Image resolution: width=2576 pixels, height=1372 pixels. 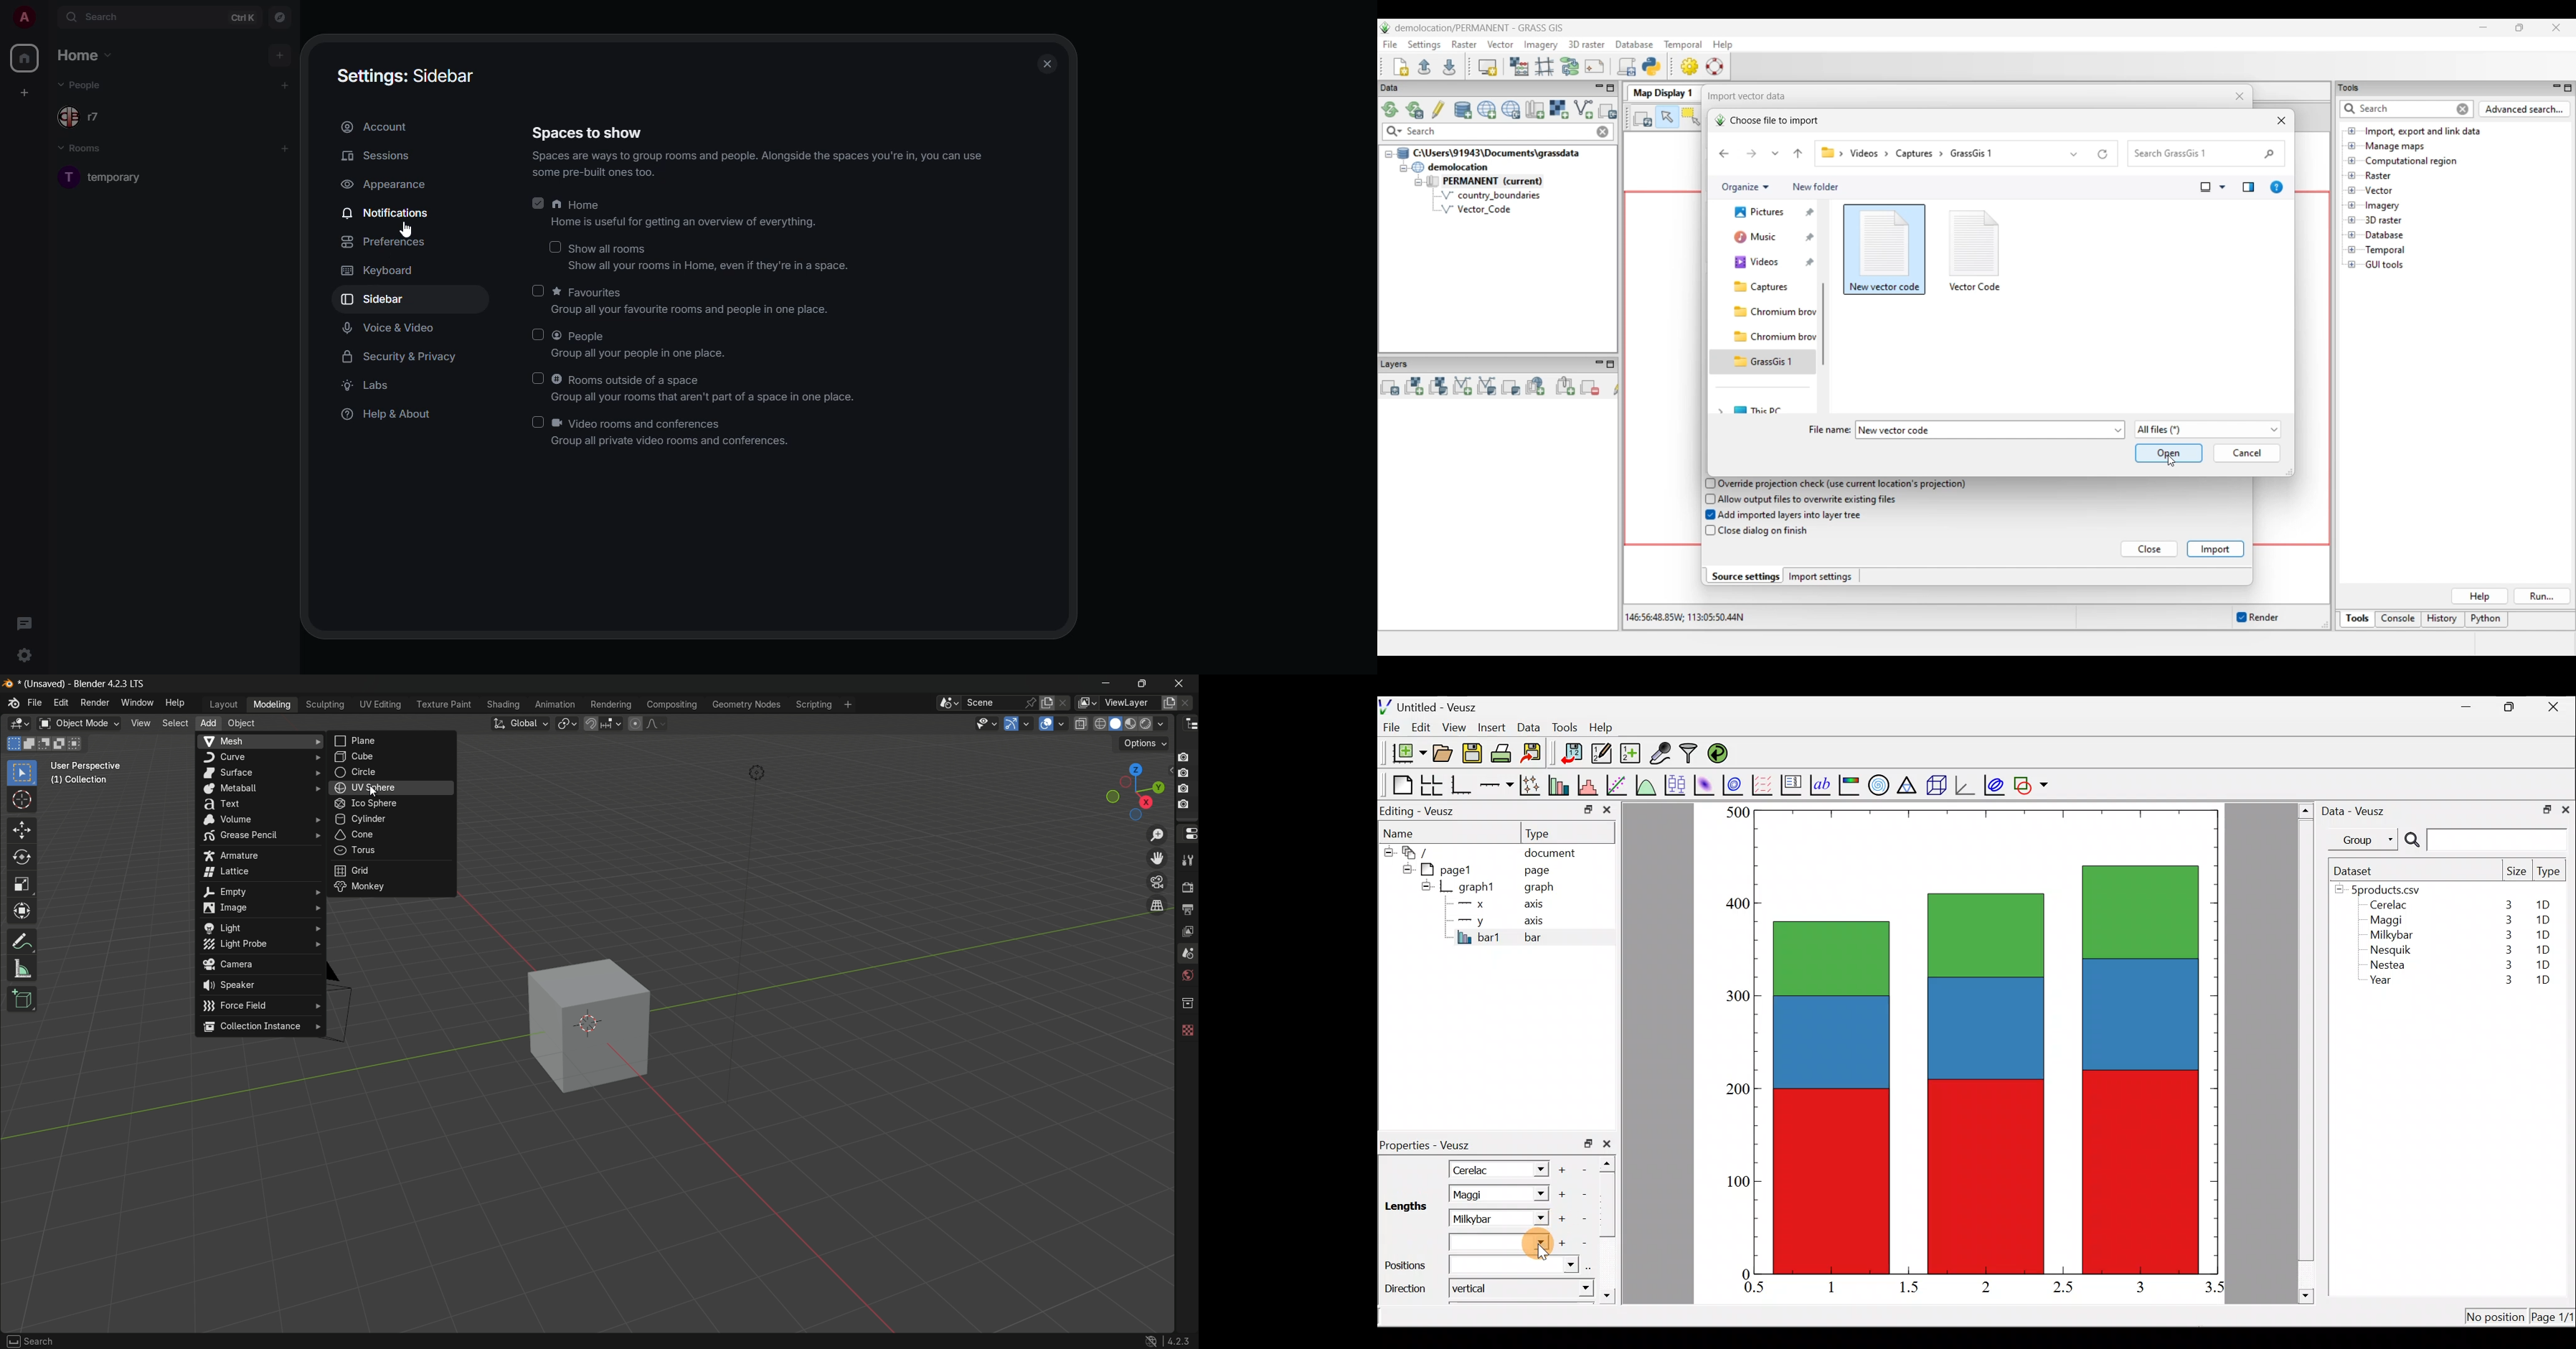 What do you see at coordinates (1734, 994) in the screenshot?
I see `300` at bounding box center [1734, 994].